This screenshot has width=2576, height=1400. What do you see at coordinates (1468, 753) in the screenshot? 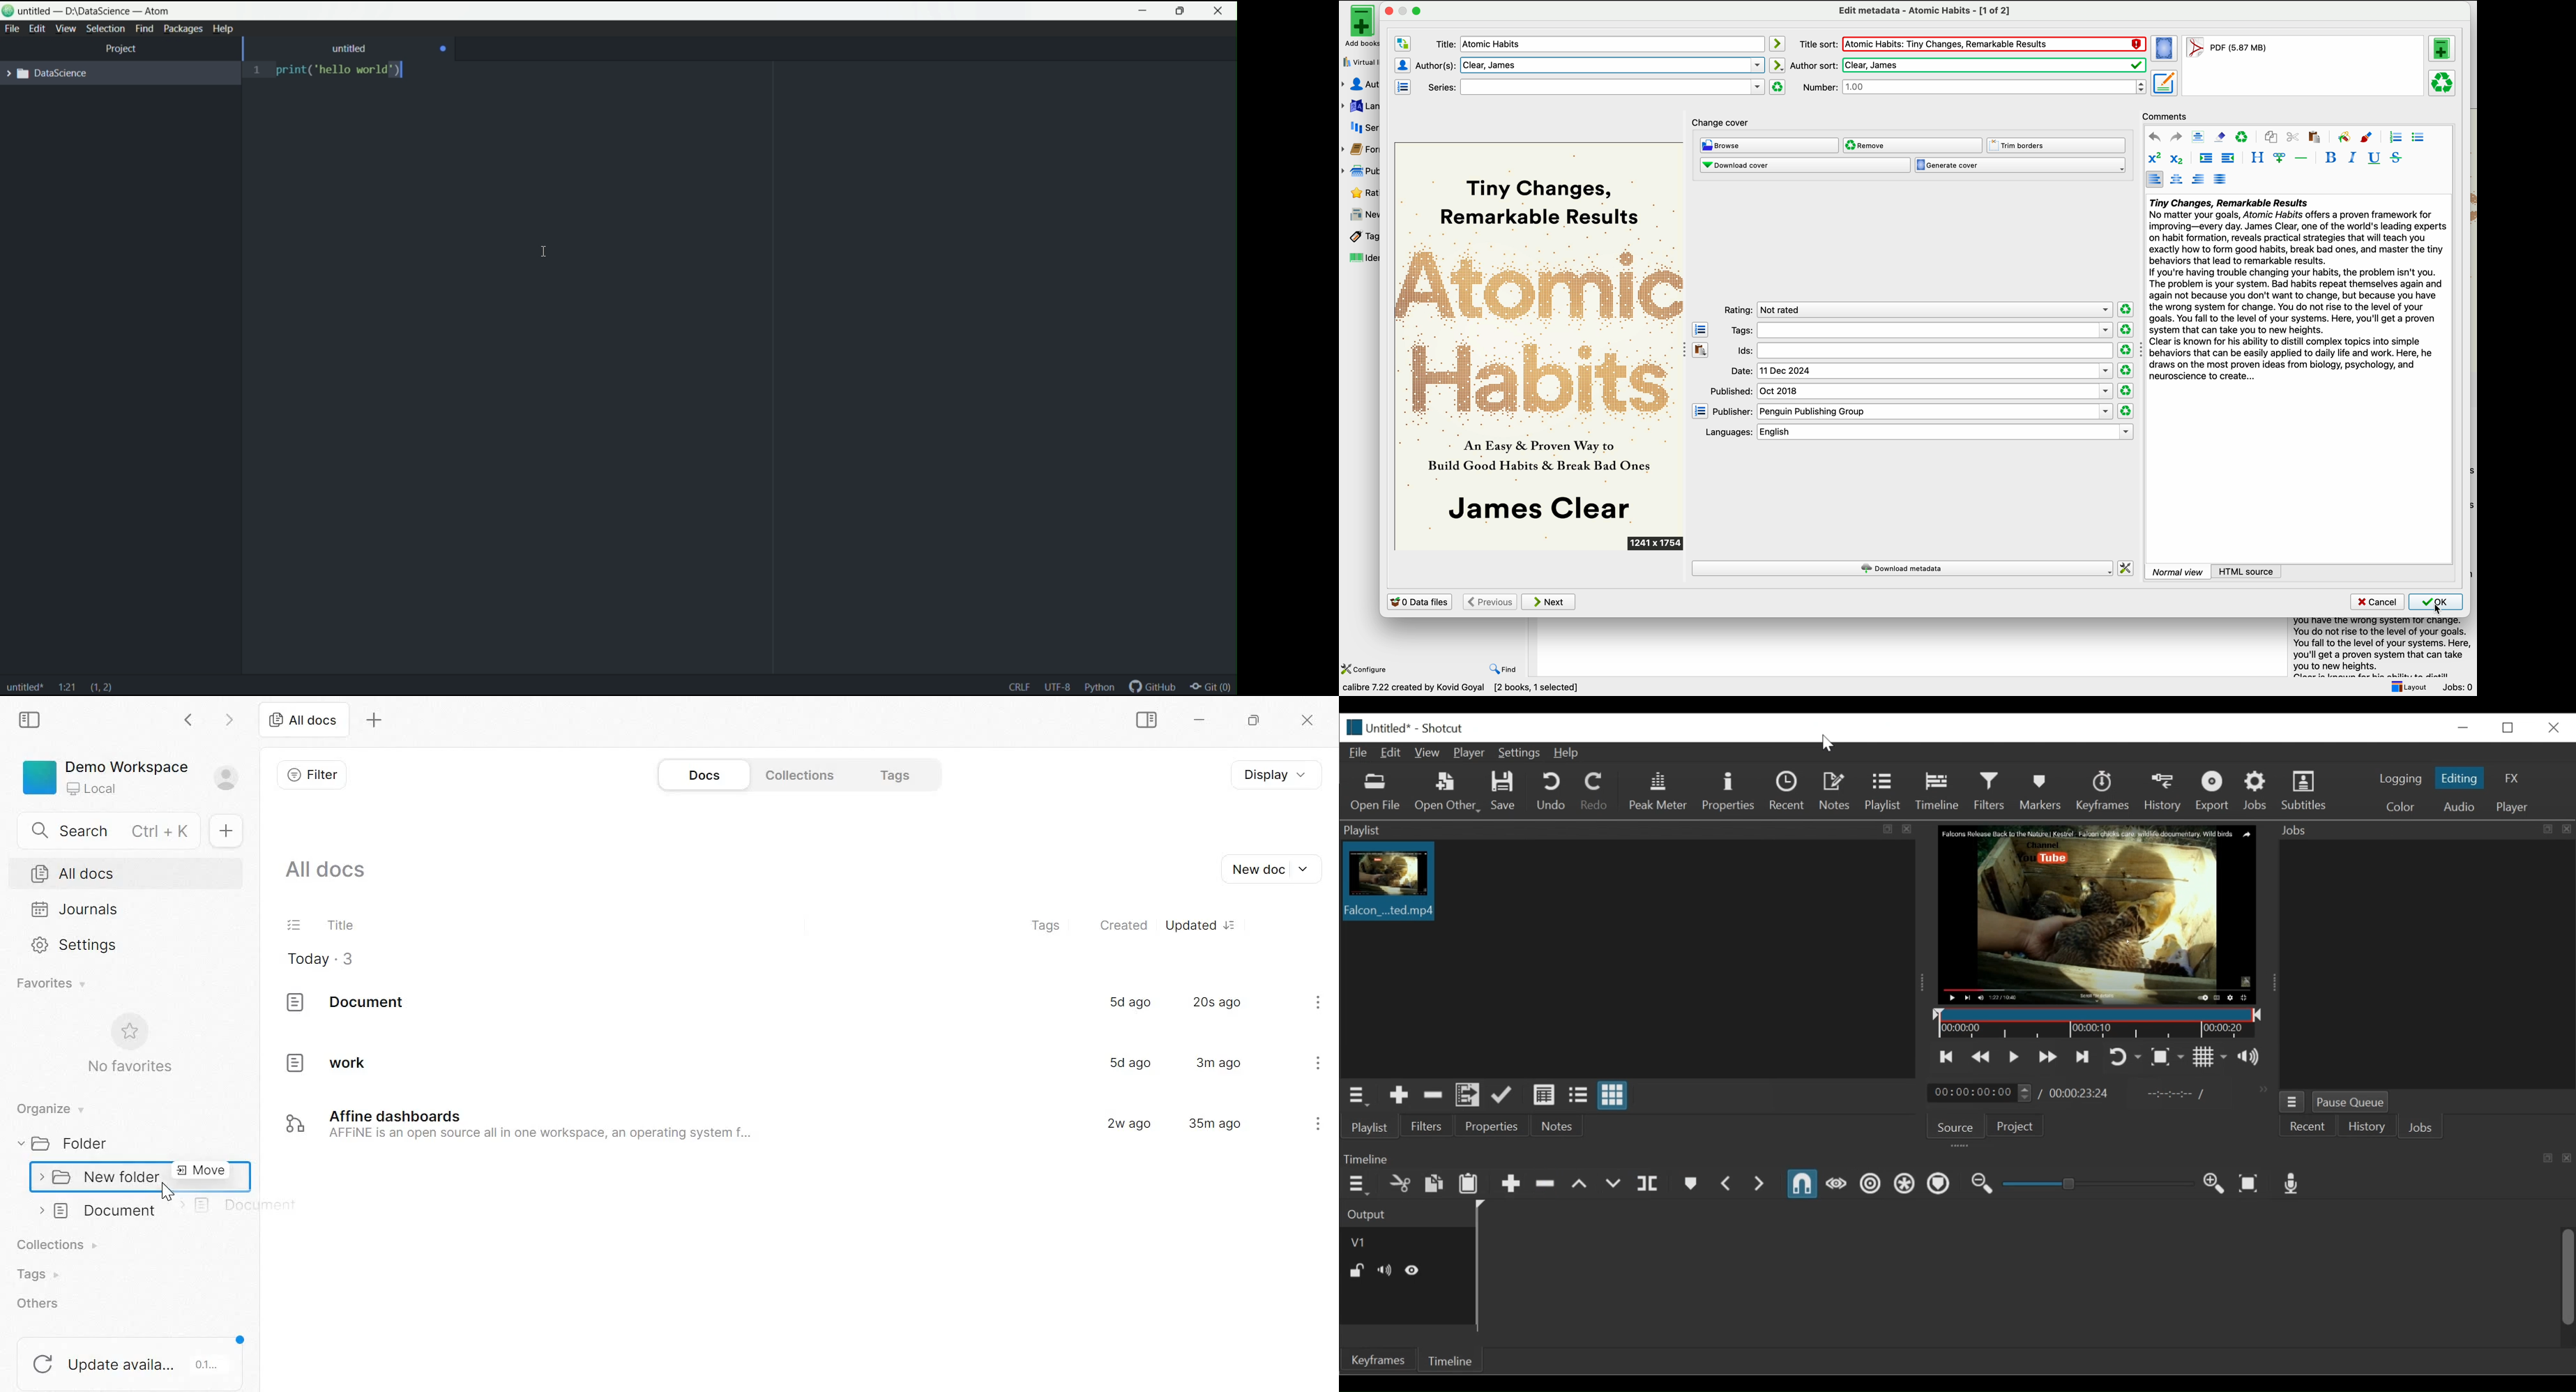
I see `Player` at bounding box center [1468, 753].